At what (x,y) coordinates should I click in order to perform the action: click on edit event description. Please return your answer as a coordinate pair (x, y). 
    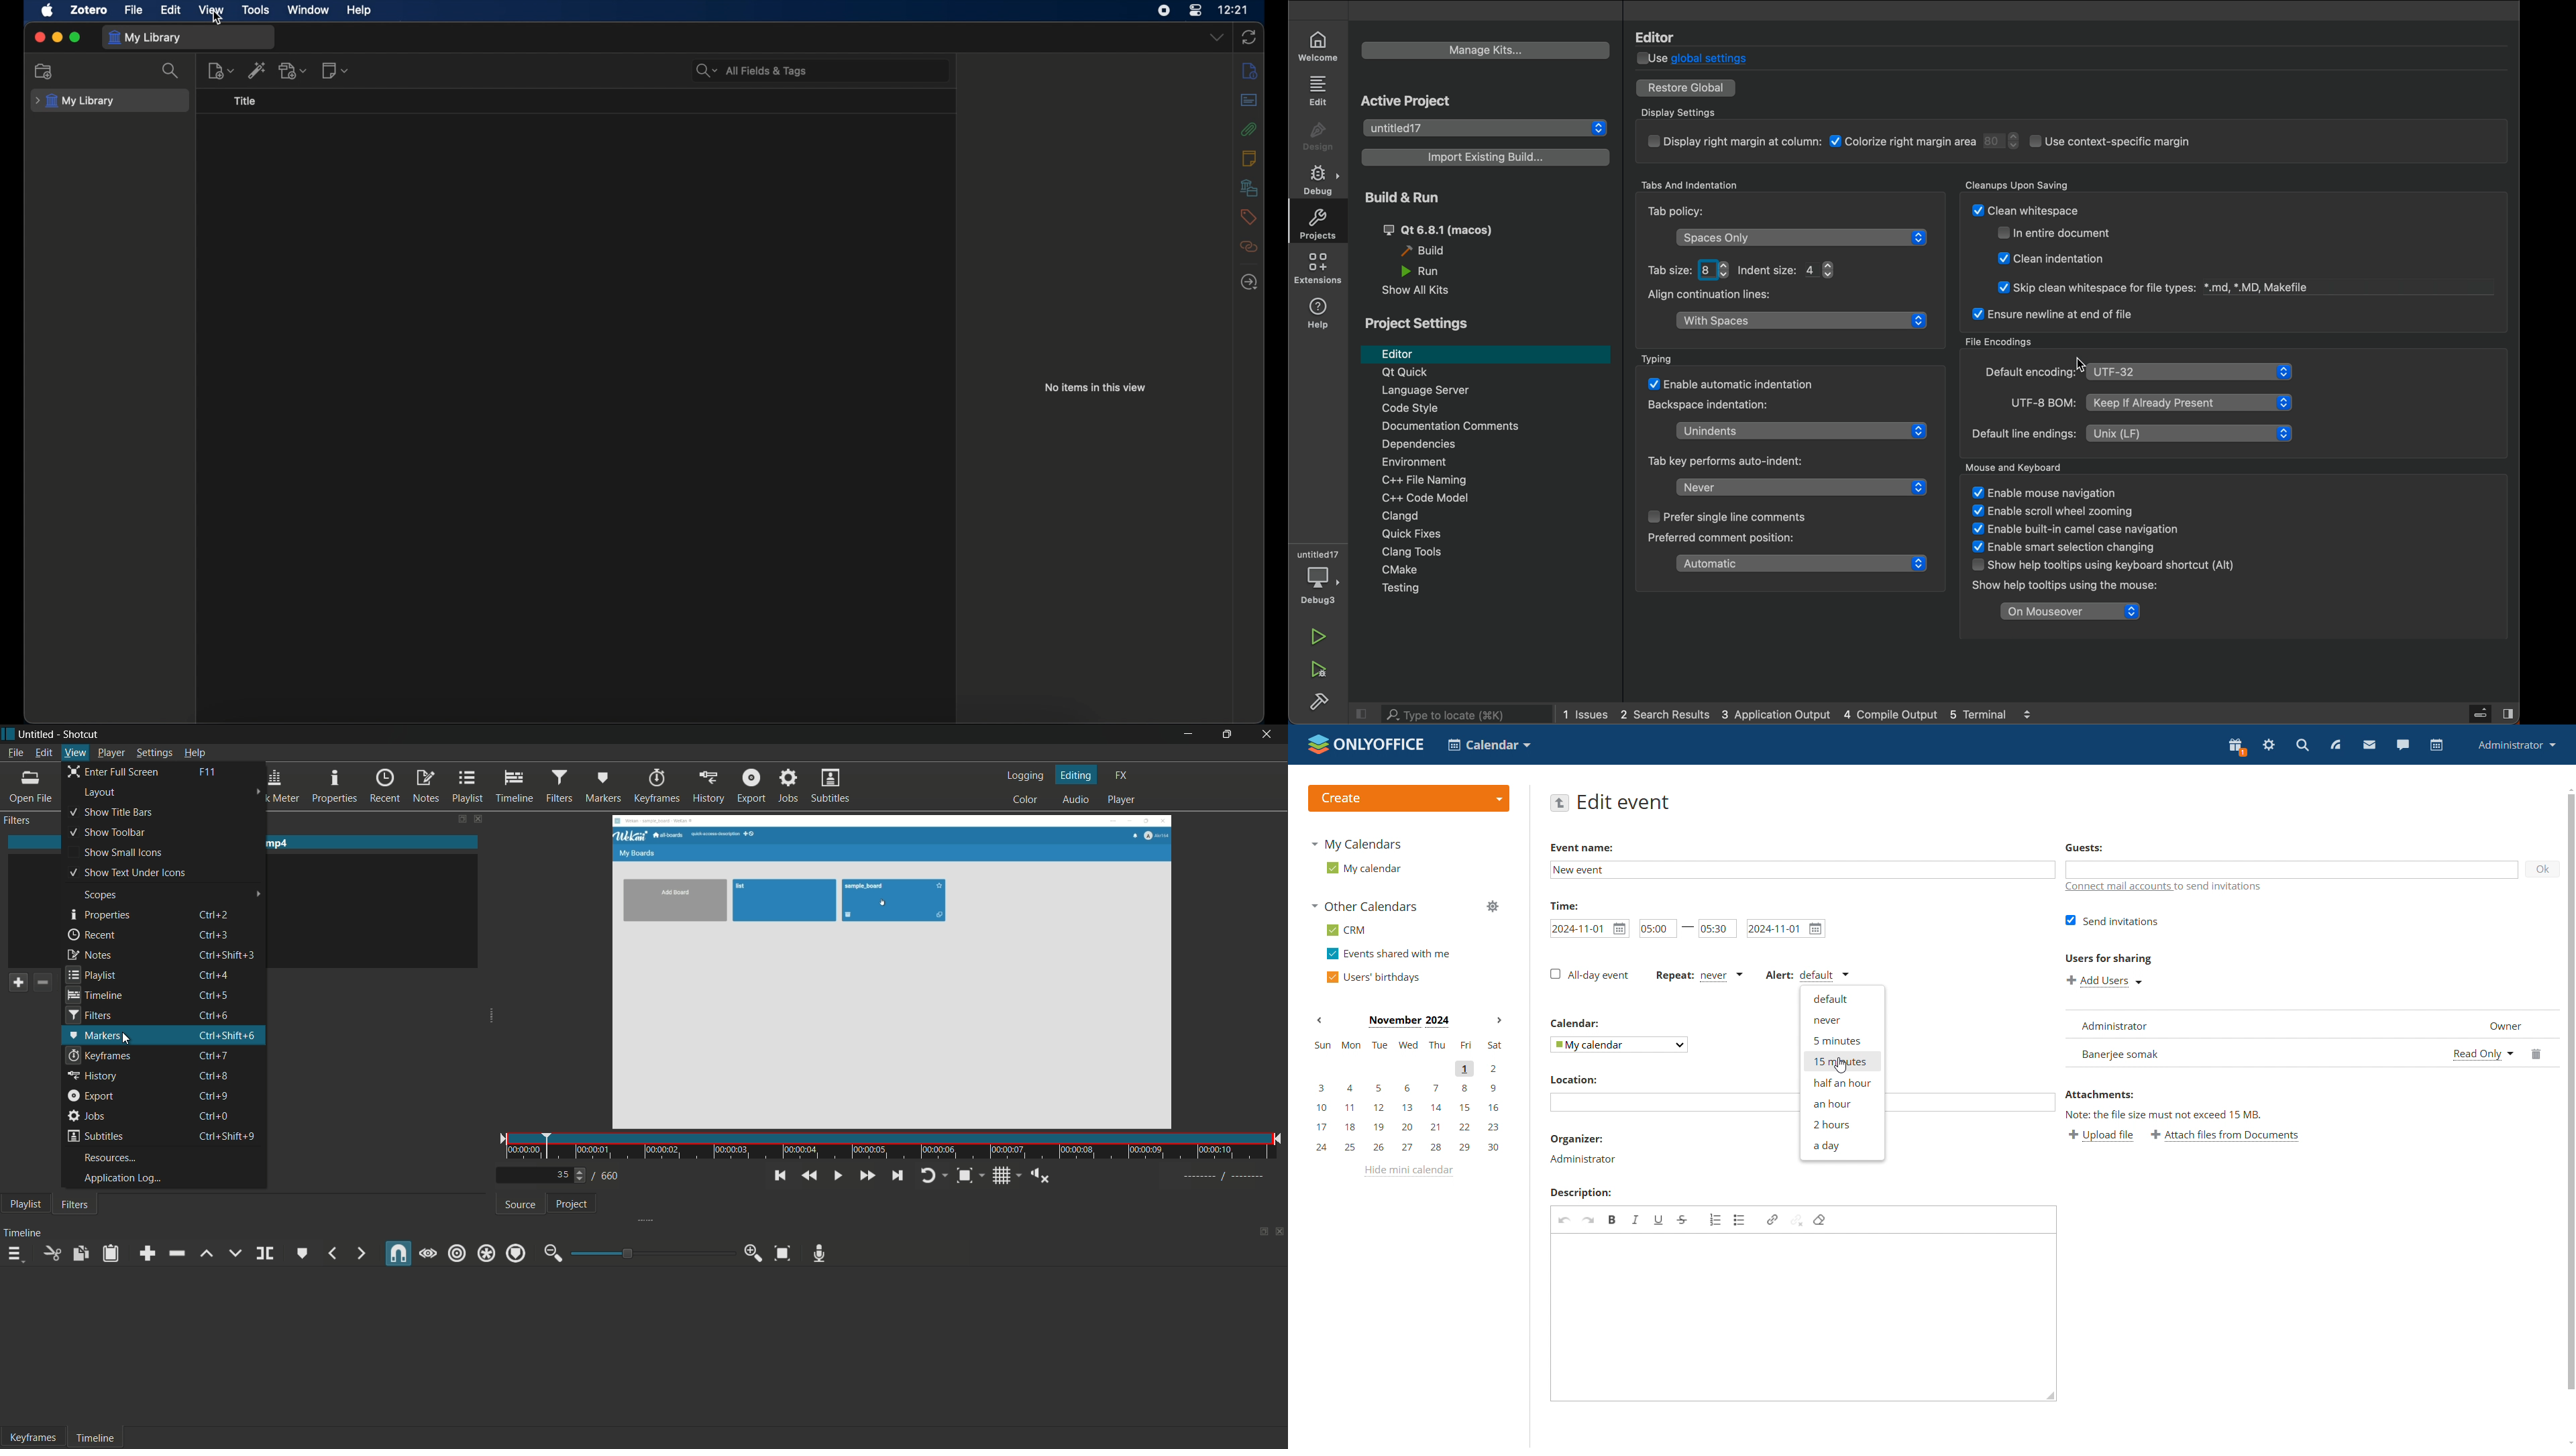
    Looking at the image, I should click on (1805, 1317).